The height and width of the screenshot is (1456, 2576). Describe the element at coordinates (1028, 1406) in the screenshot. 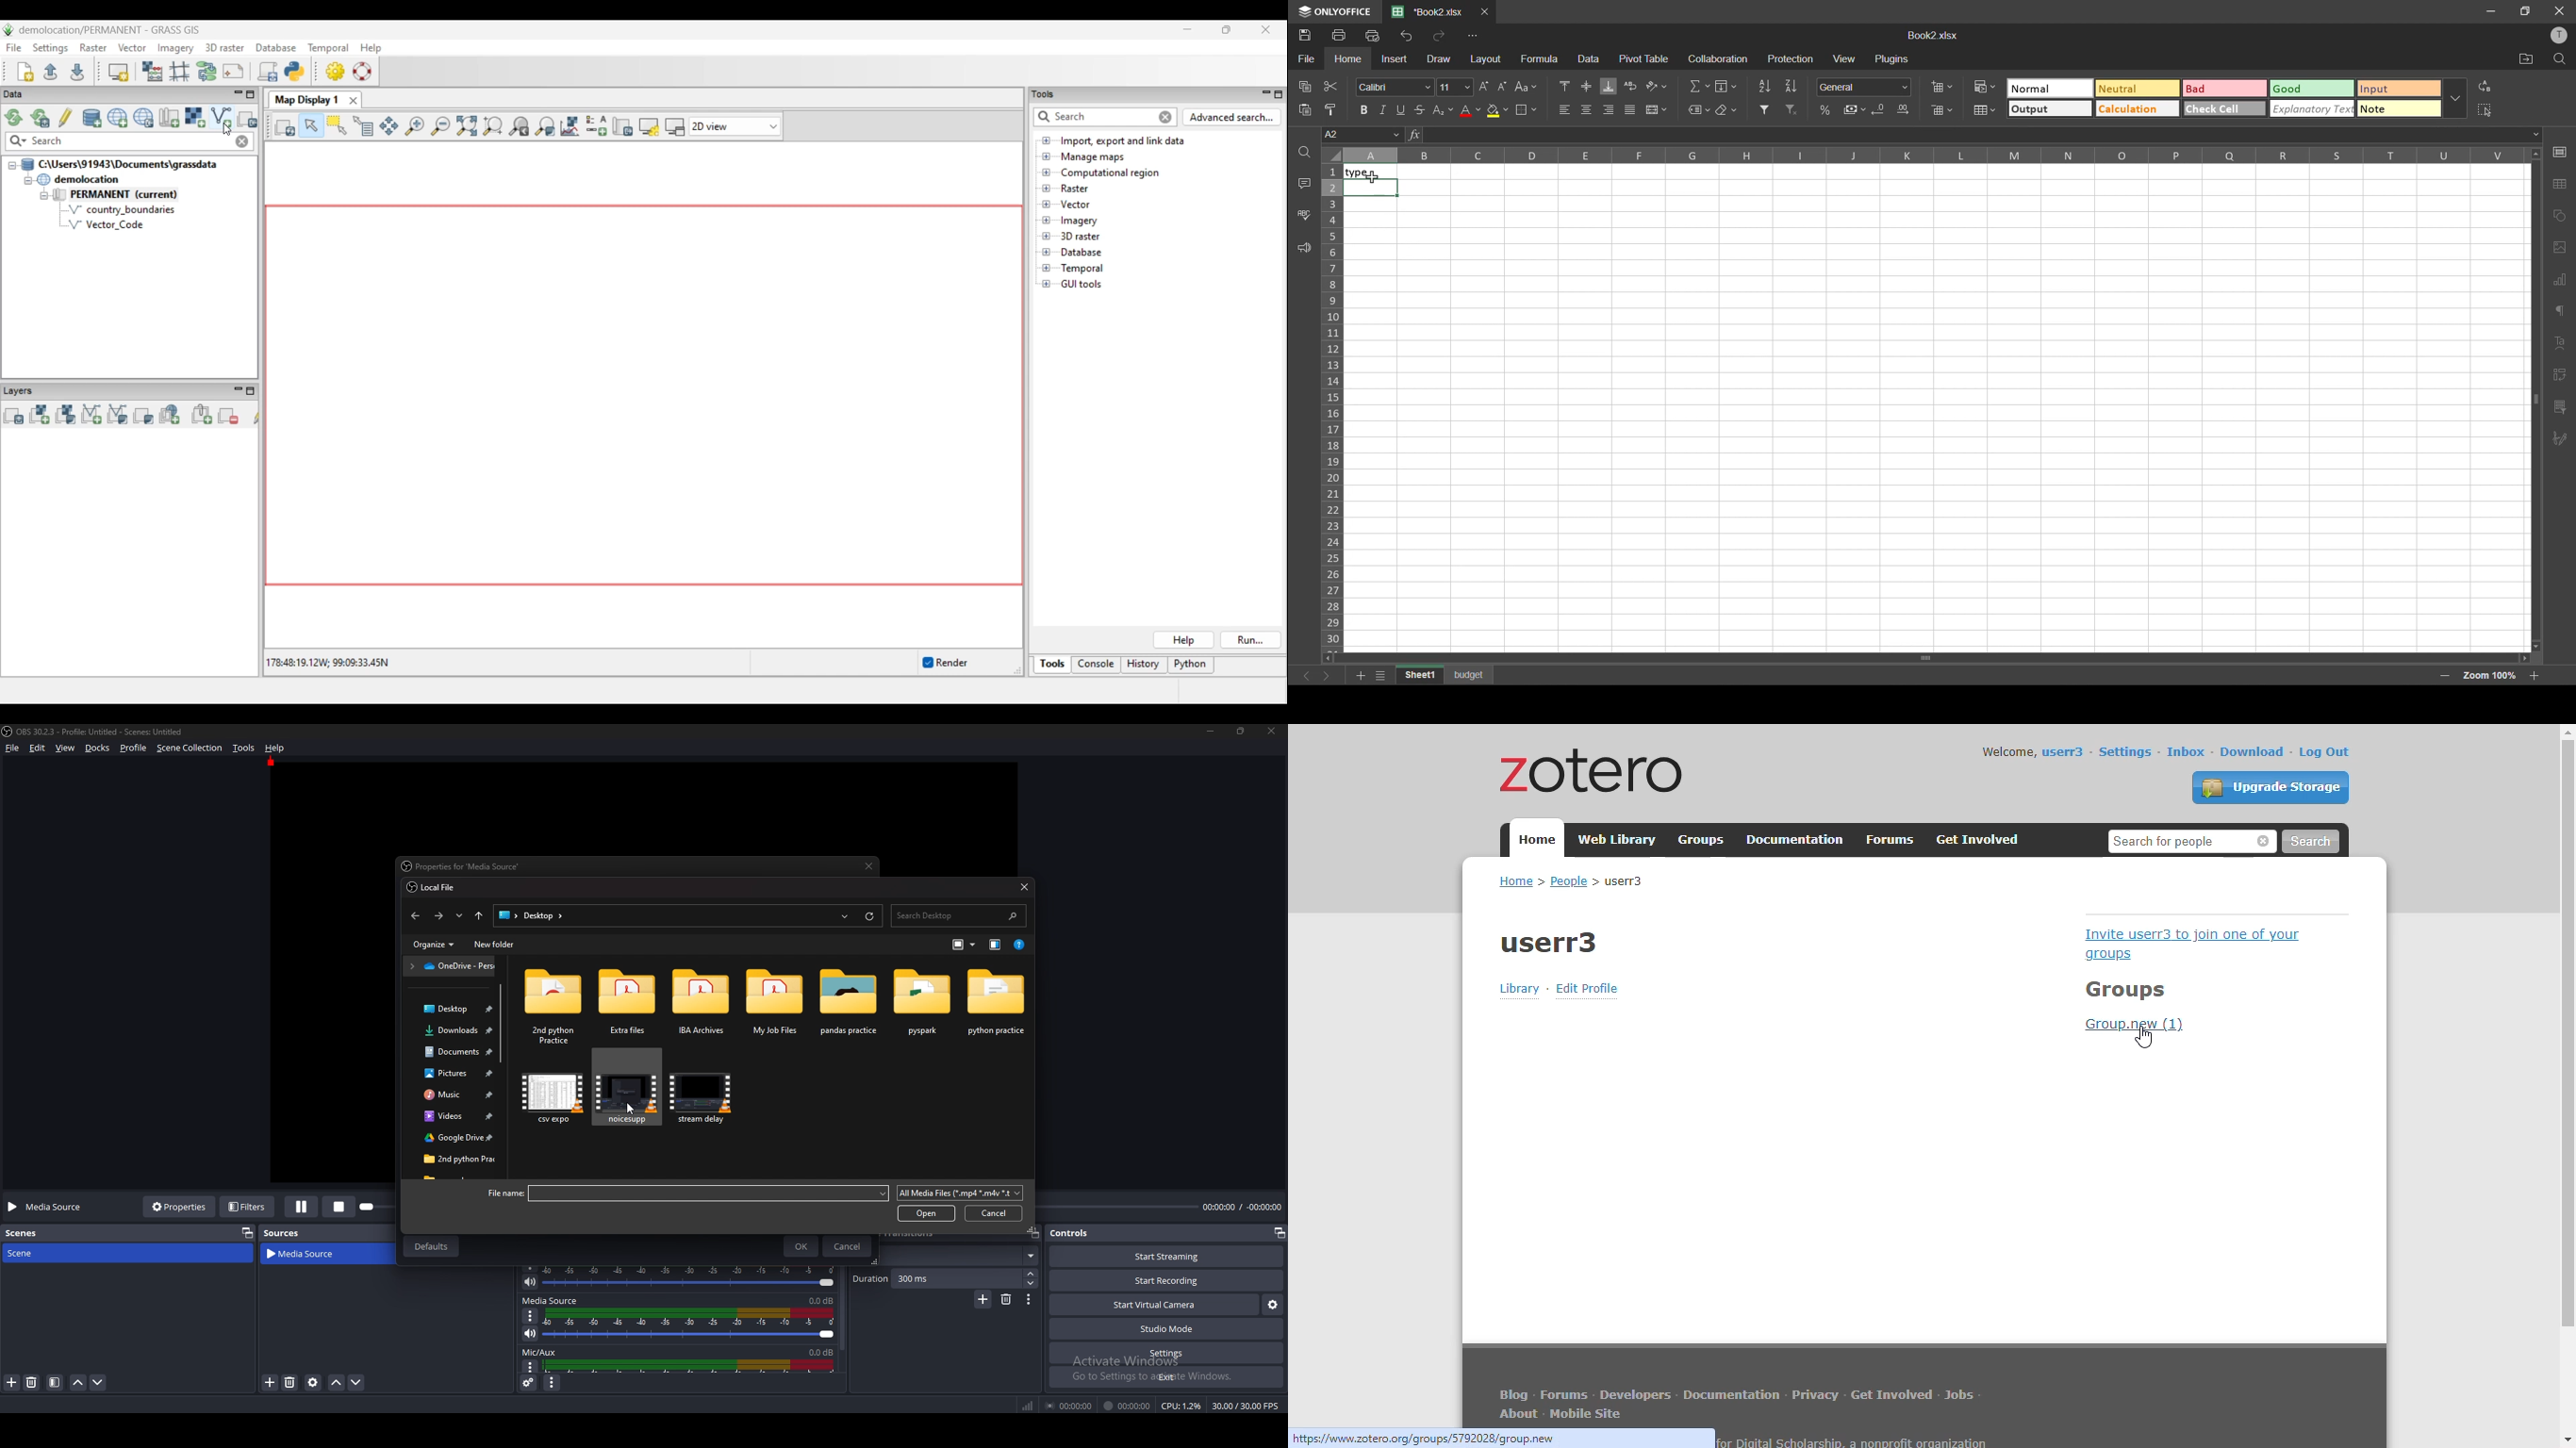

I see `Signal` at that location.